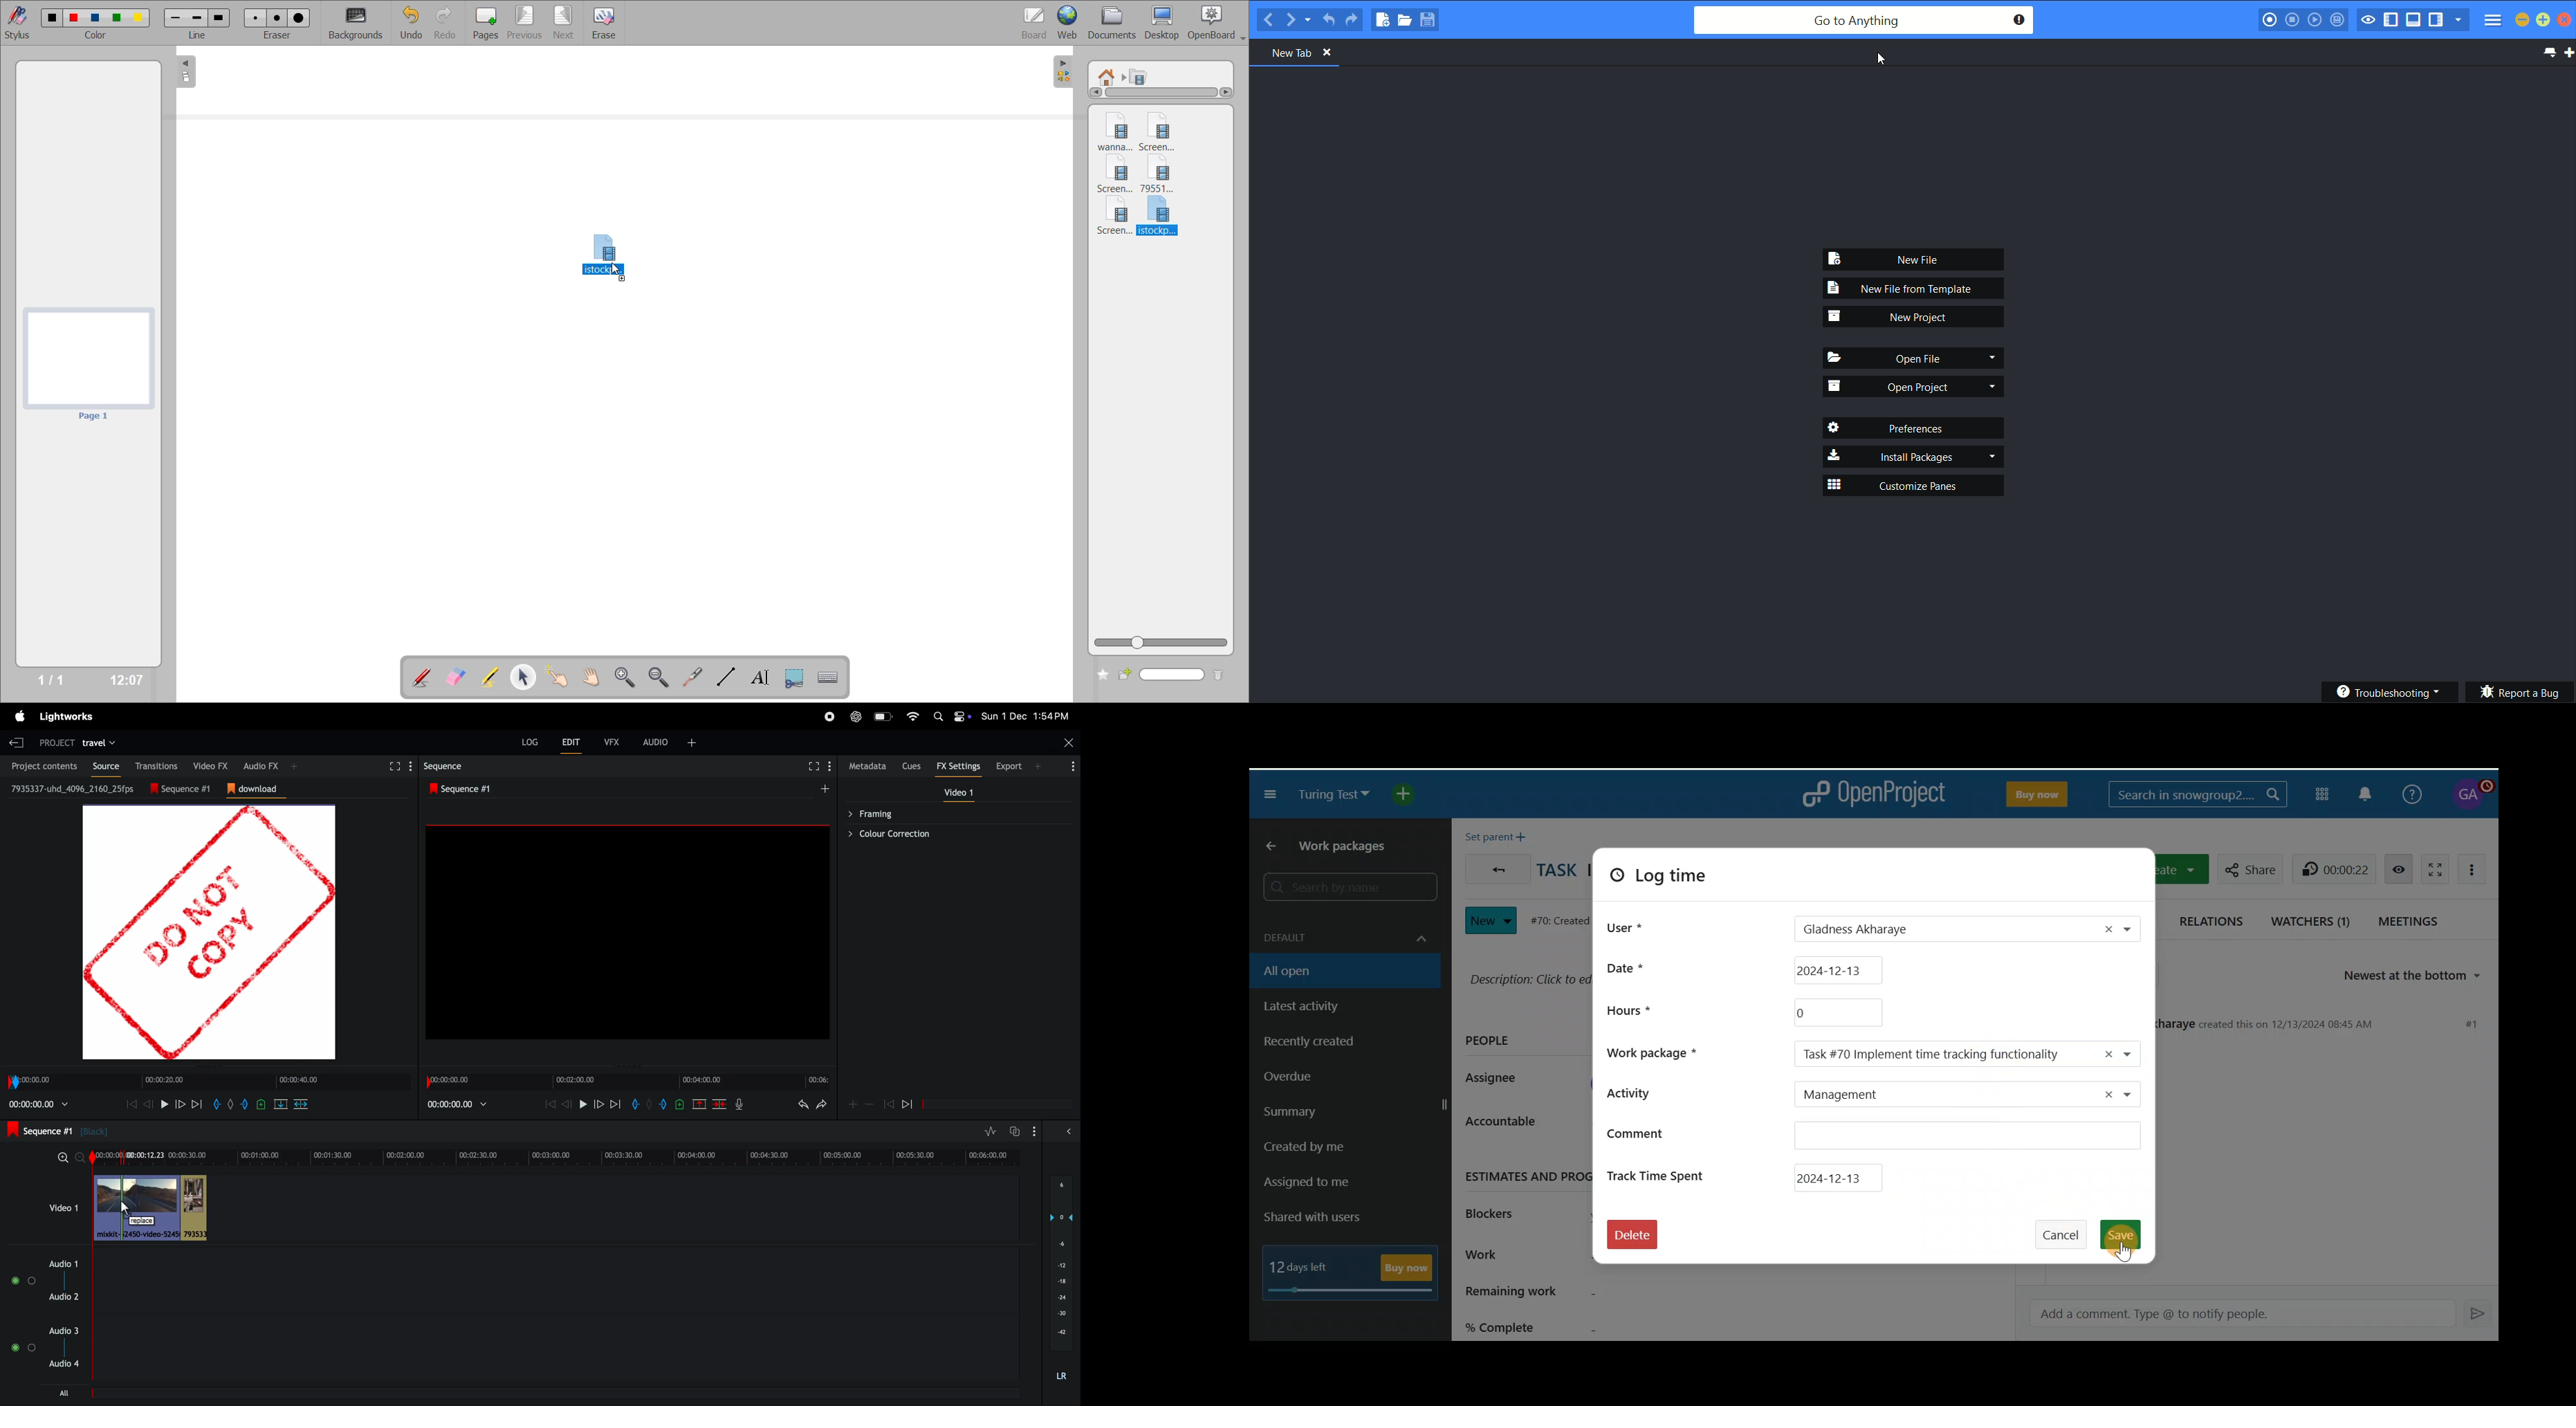  What do you see at coordinates (1034, 1131) in the screenshot?
I see `options` at bounding box center [1034, 1131].